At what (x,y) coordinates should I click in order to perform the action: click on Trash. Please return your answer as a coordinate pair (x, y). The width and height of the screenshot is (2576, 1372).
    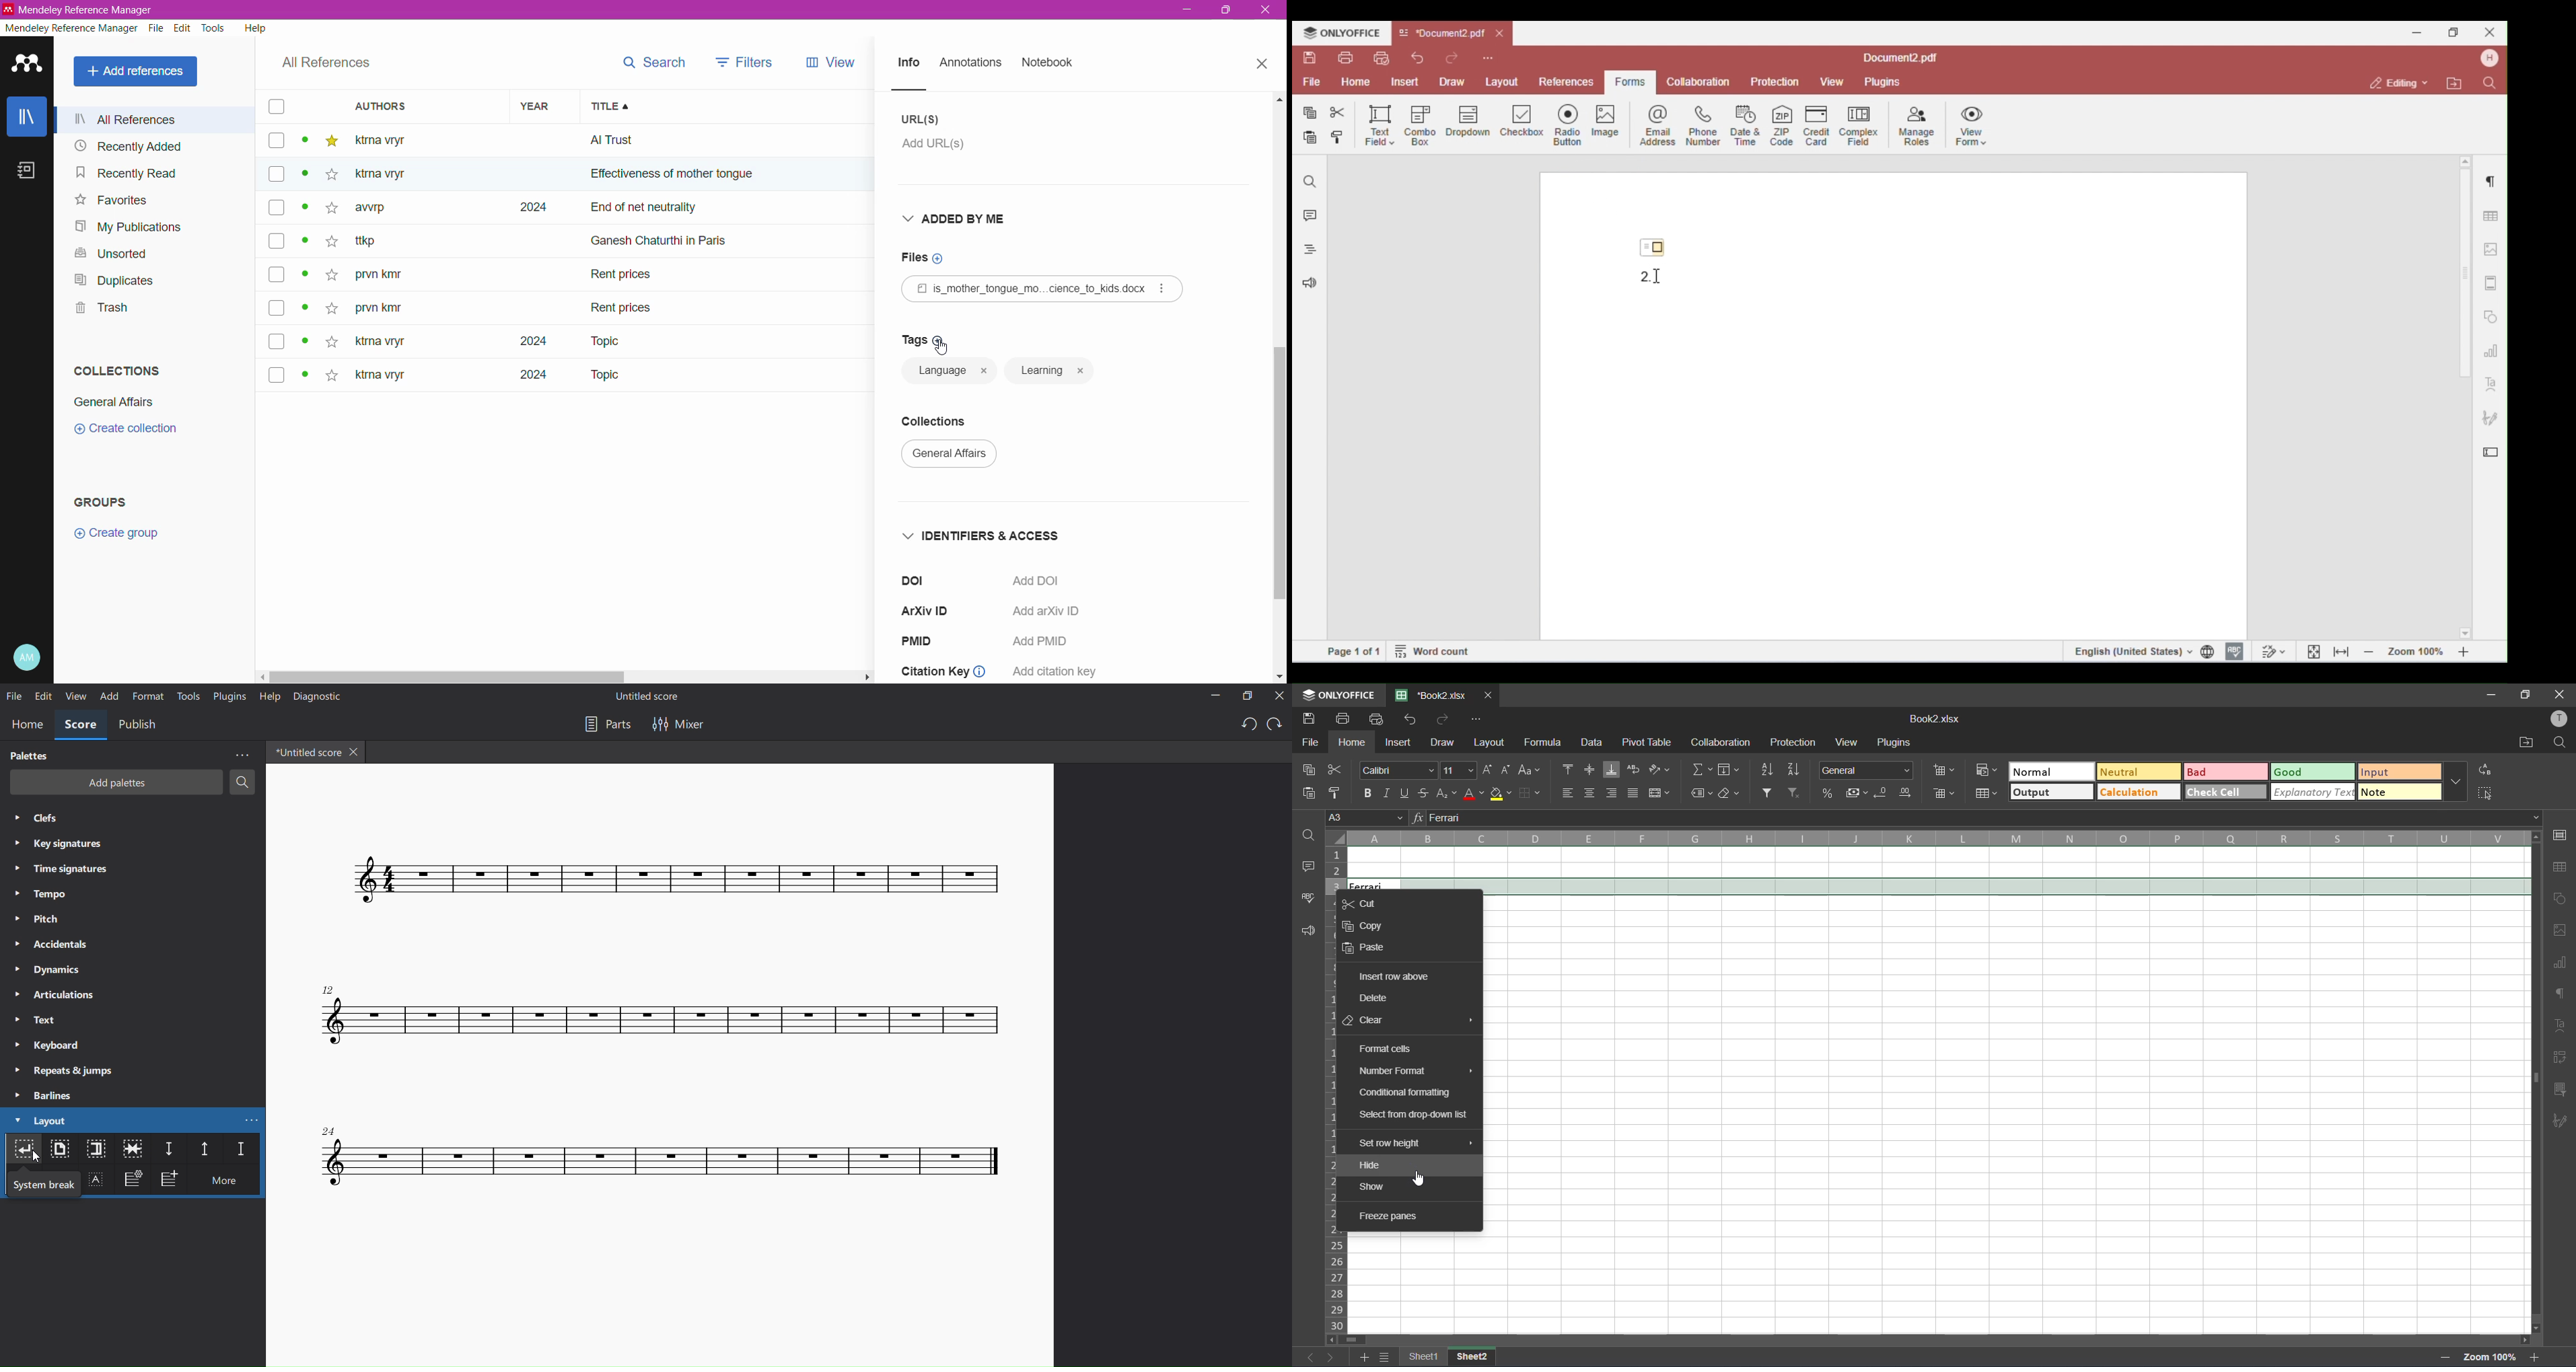
    Looking at the image, I should click on (99, 308).